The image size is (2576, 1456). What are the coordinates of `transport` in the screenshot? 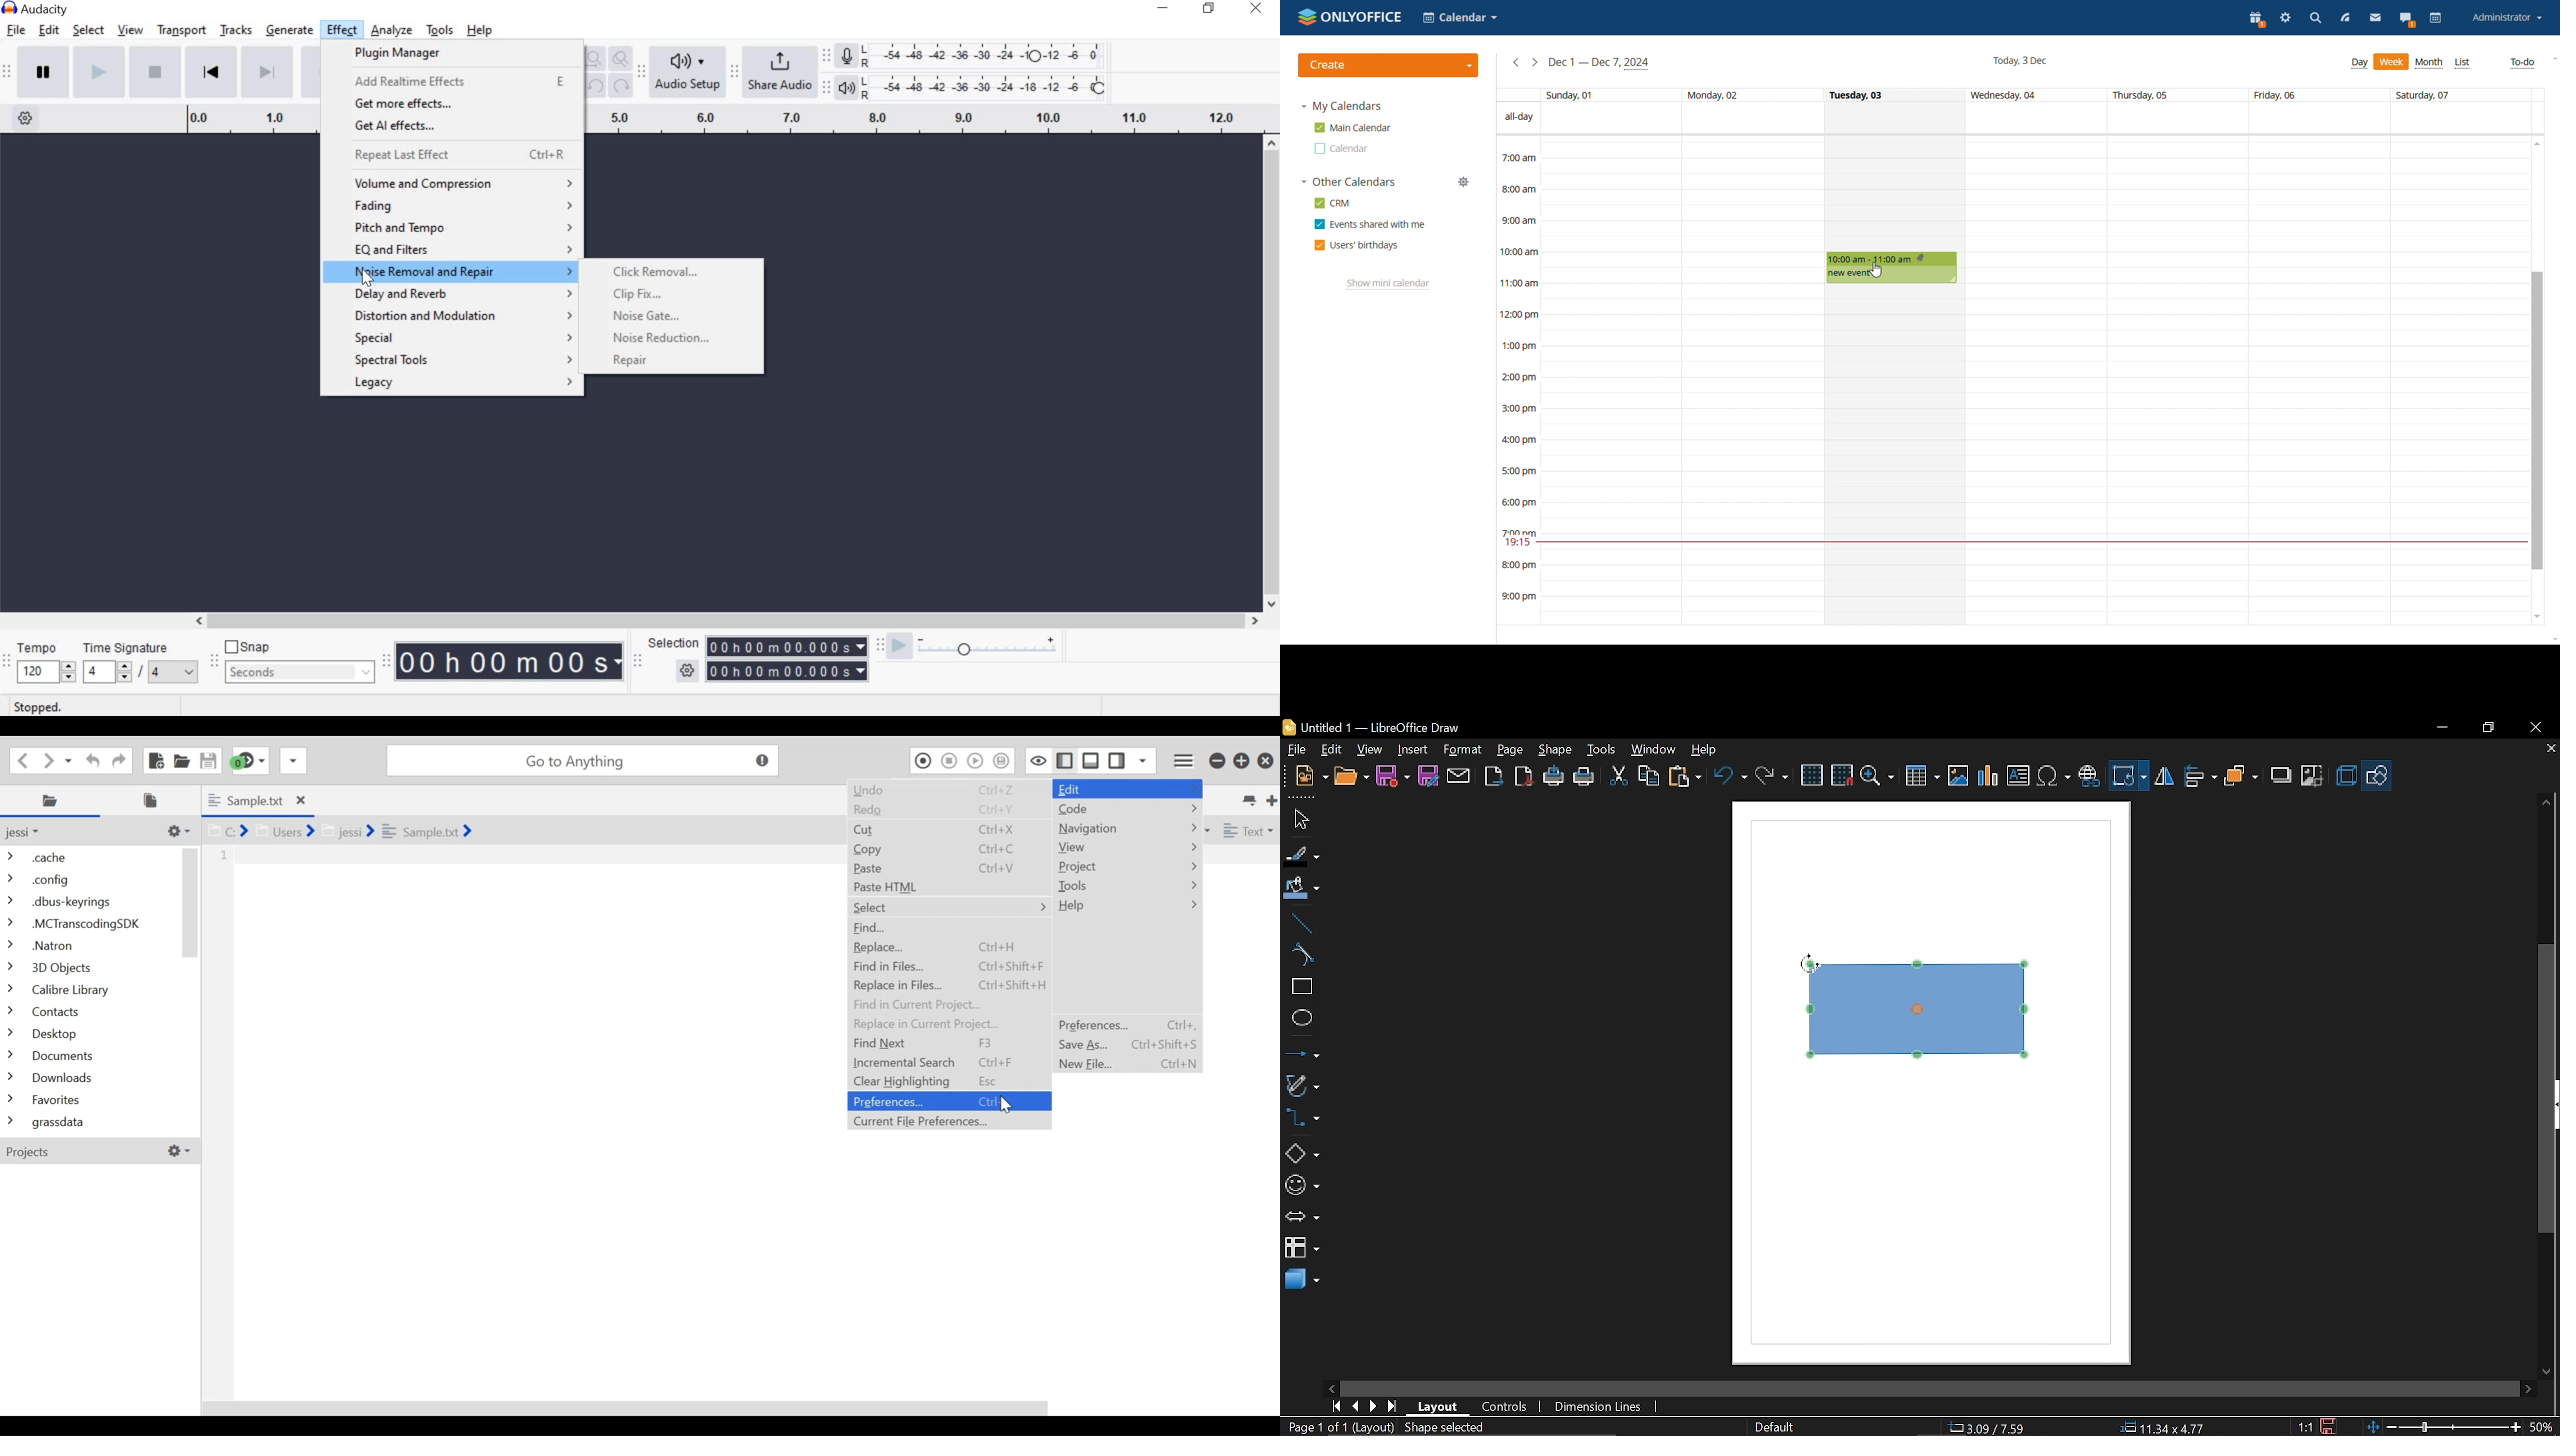 It's located at (183, 32).